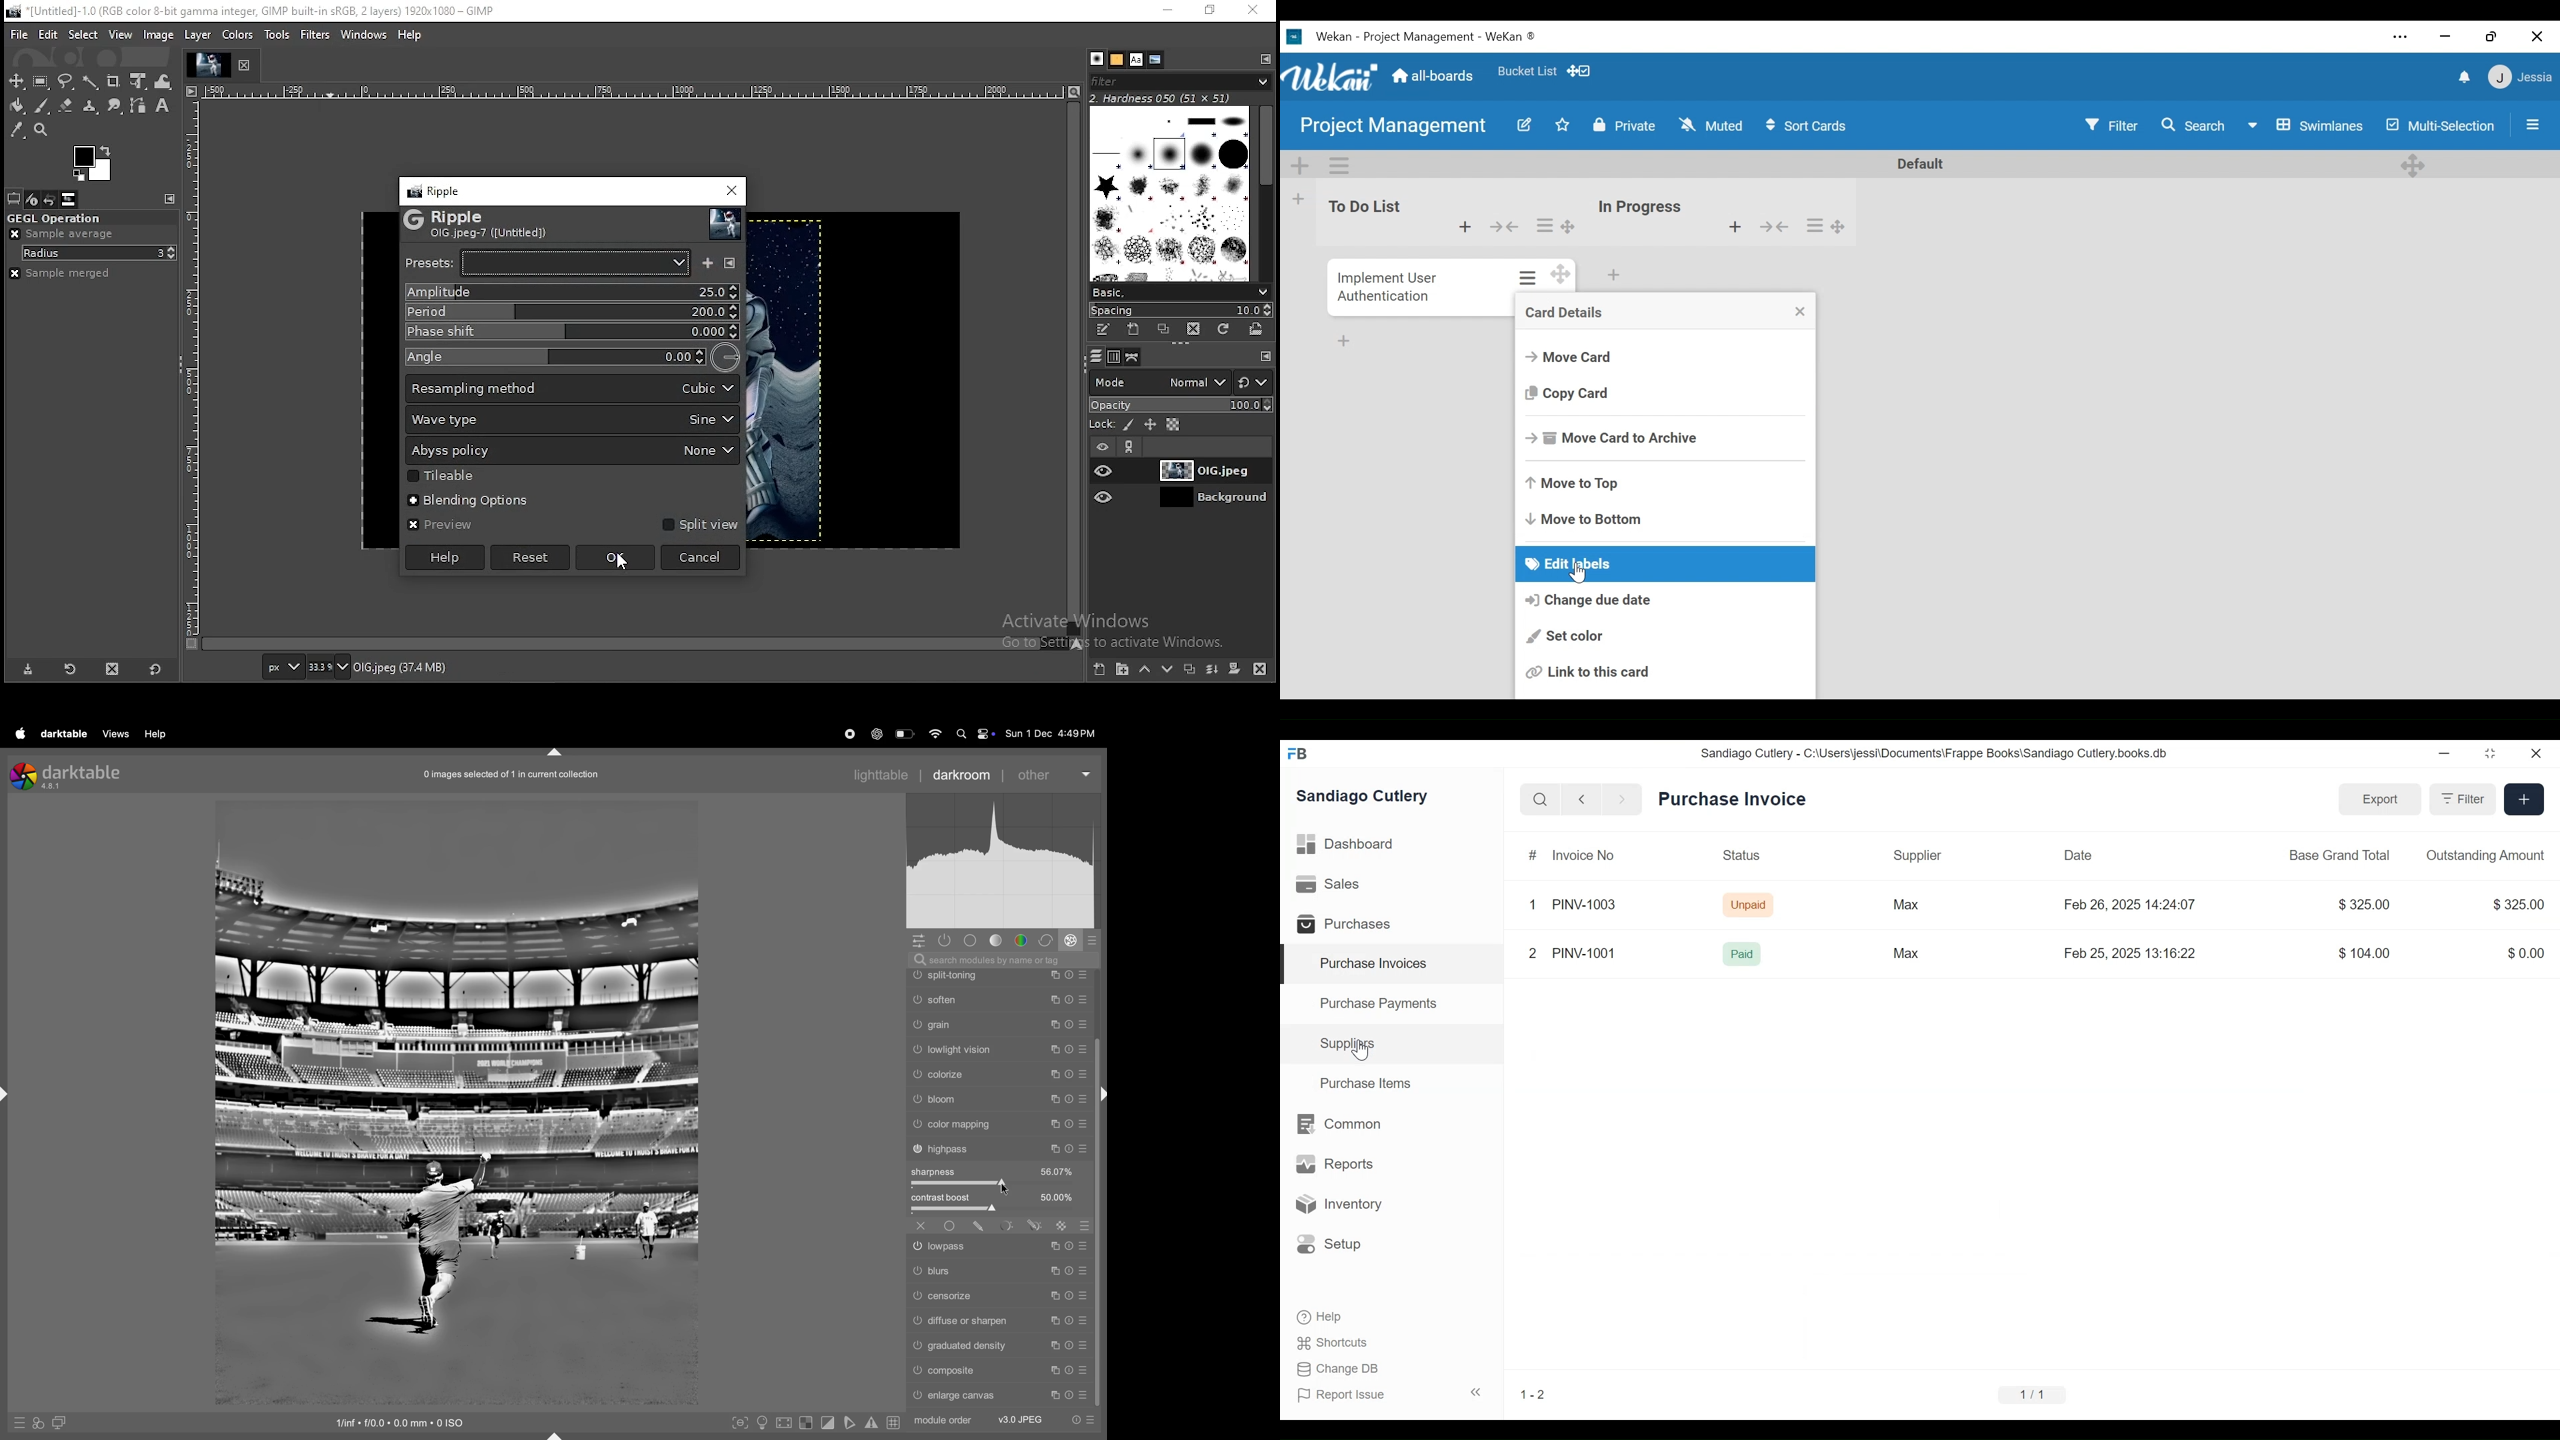 The width and height of the screenshot is (2576, 1456). I want to click on images, so click(69, 199).